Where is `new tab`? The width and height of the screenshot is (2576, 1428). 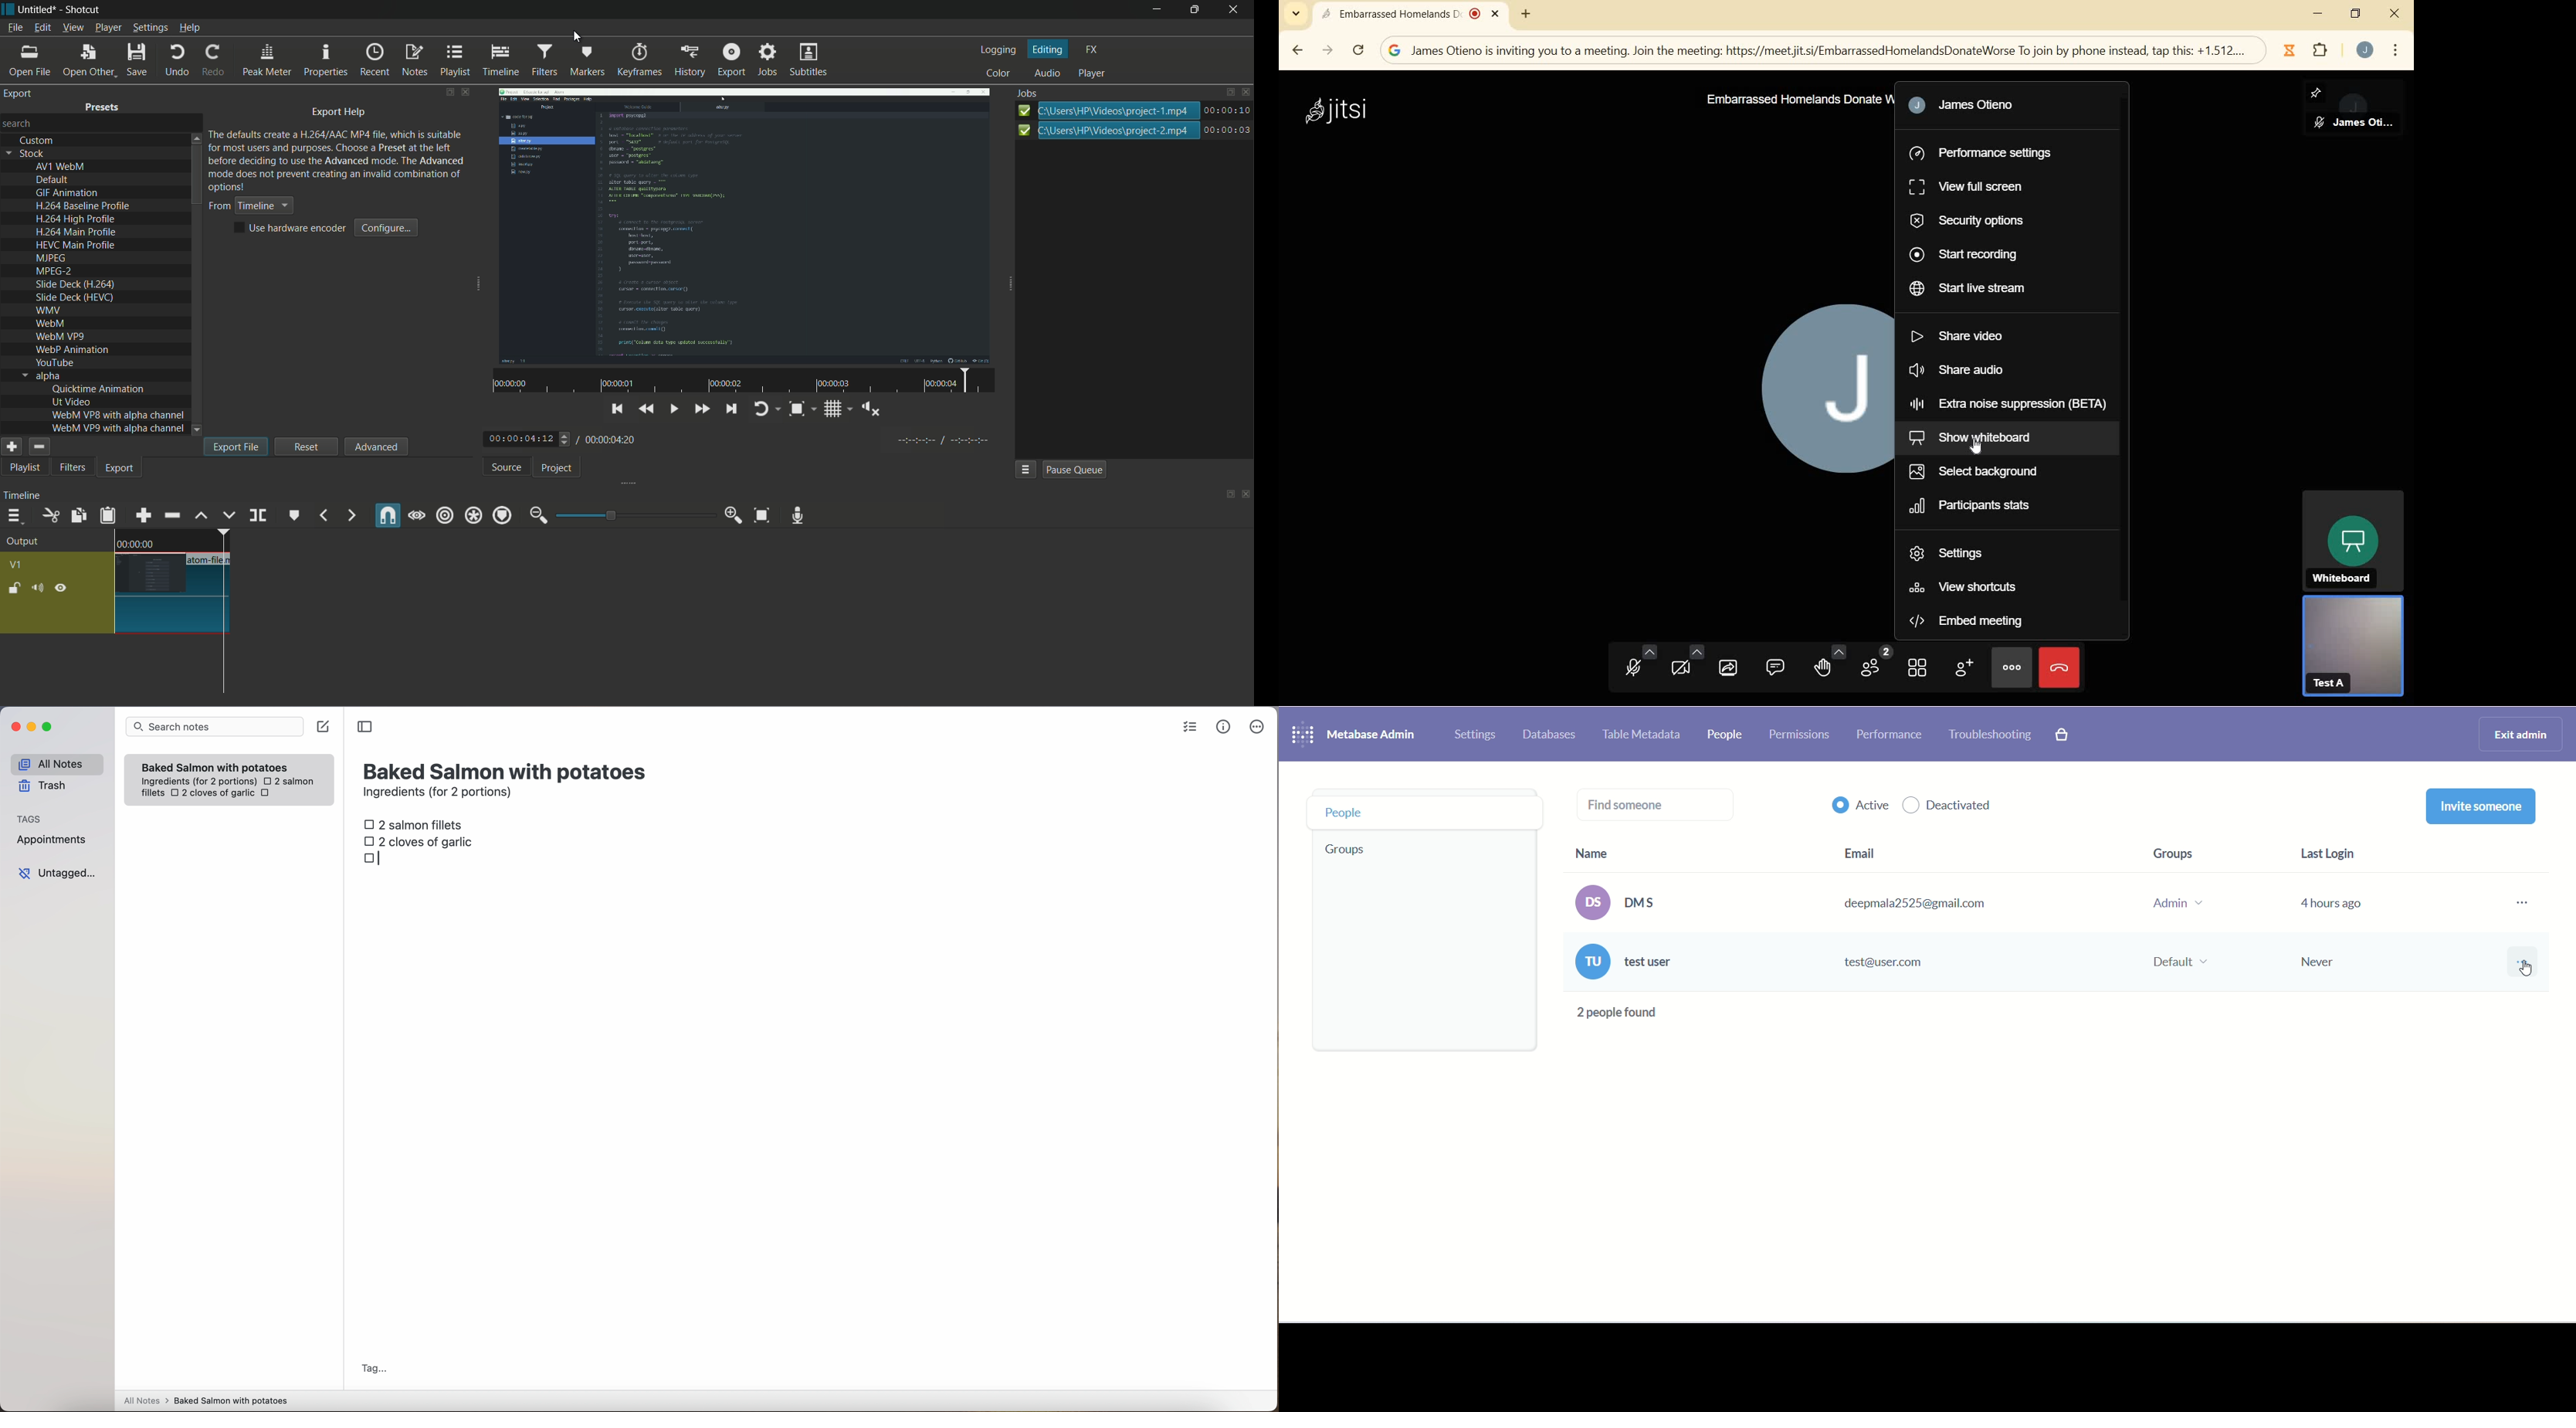 new tab is located at coordinates (1525, 13).